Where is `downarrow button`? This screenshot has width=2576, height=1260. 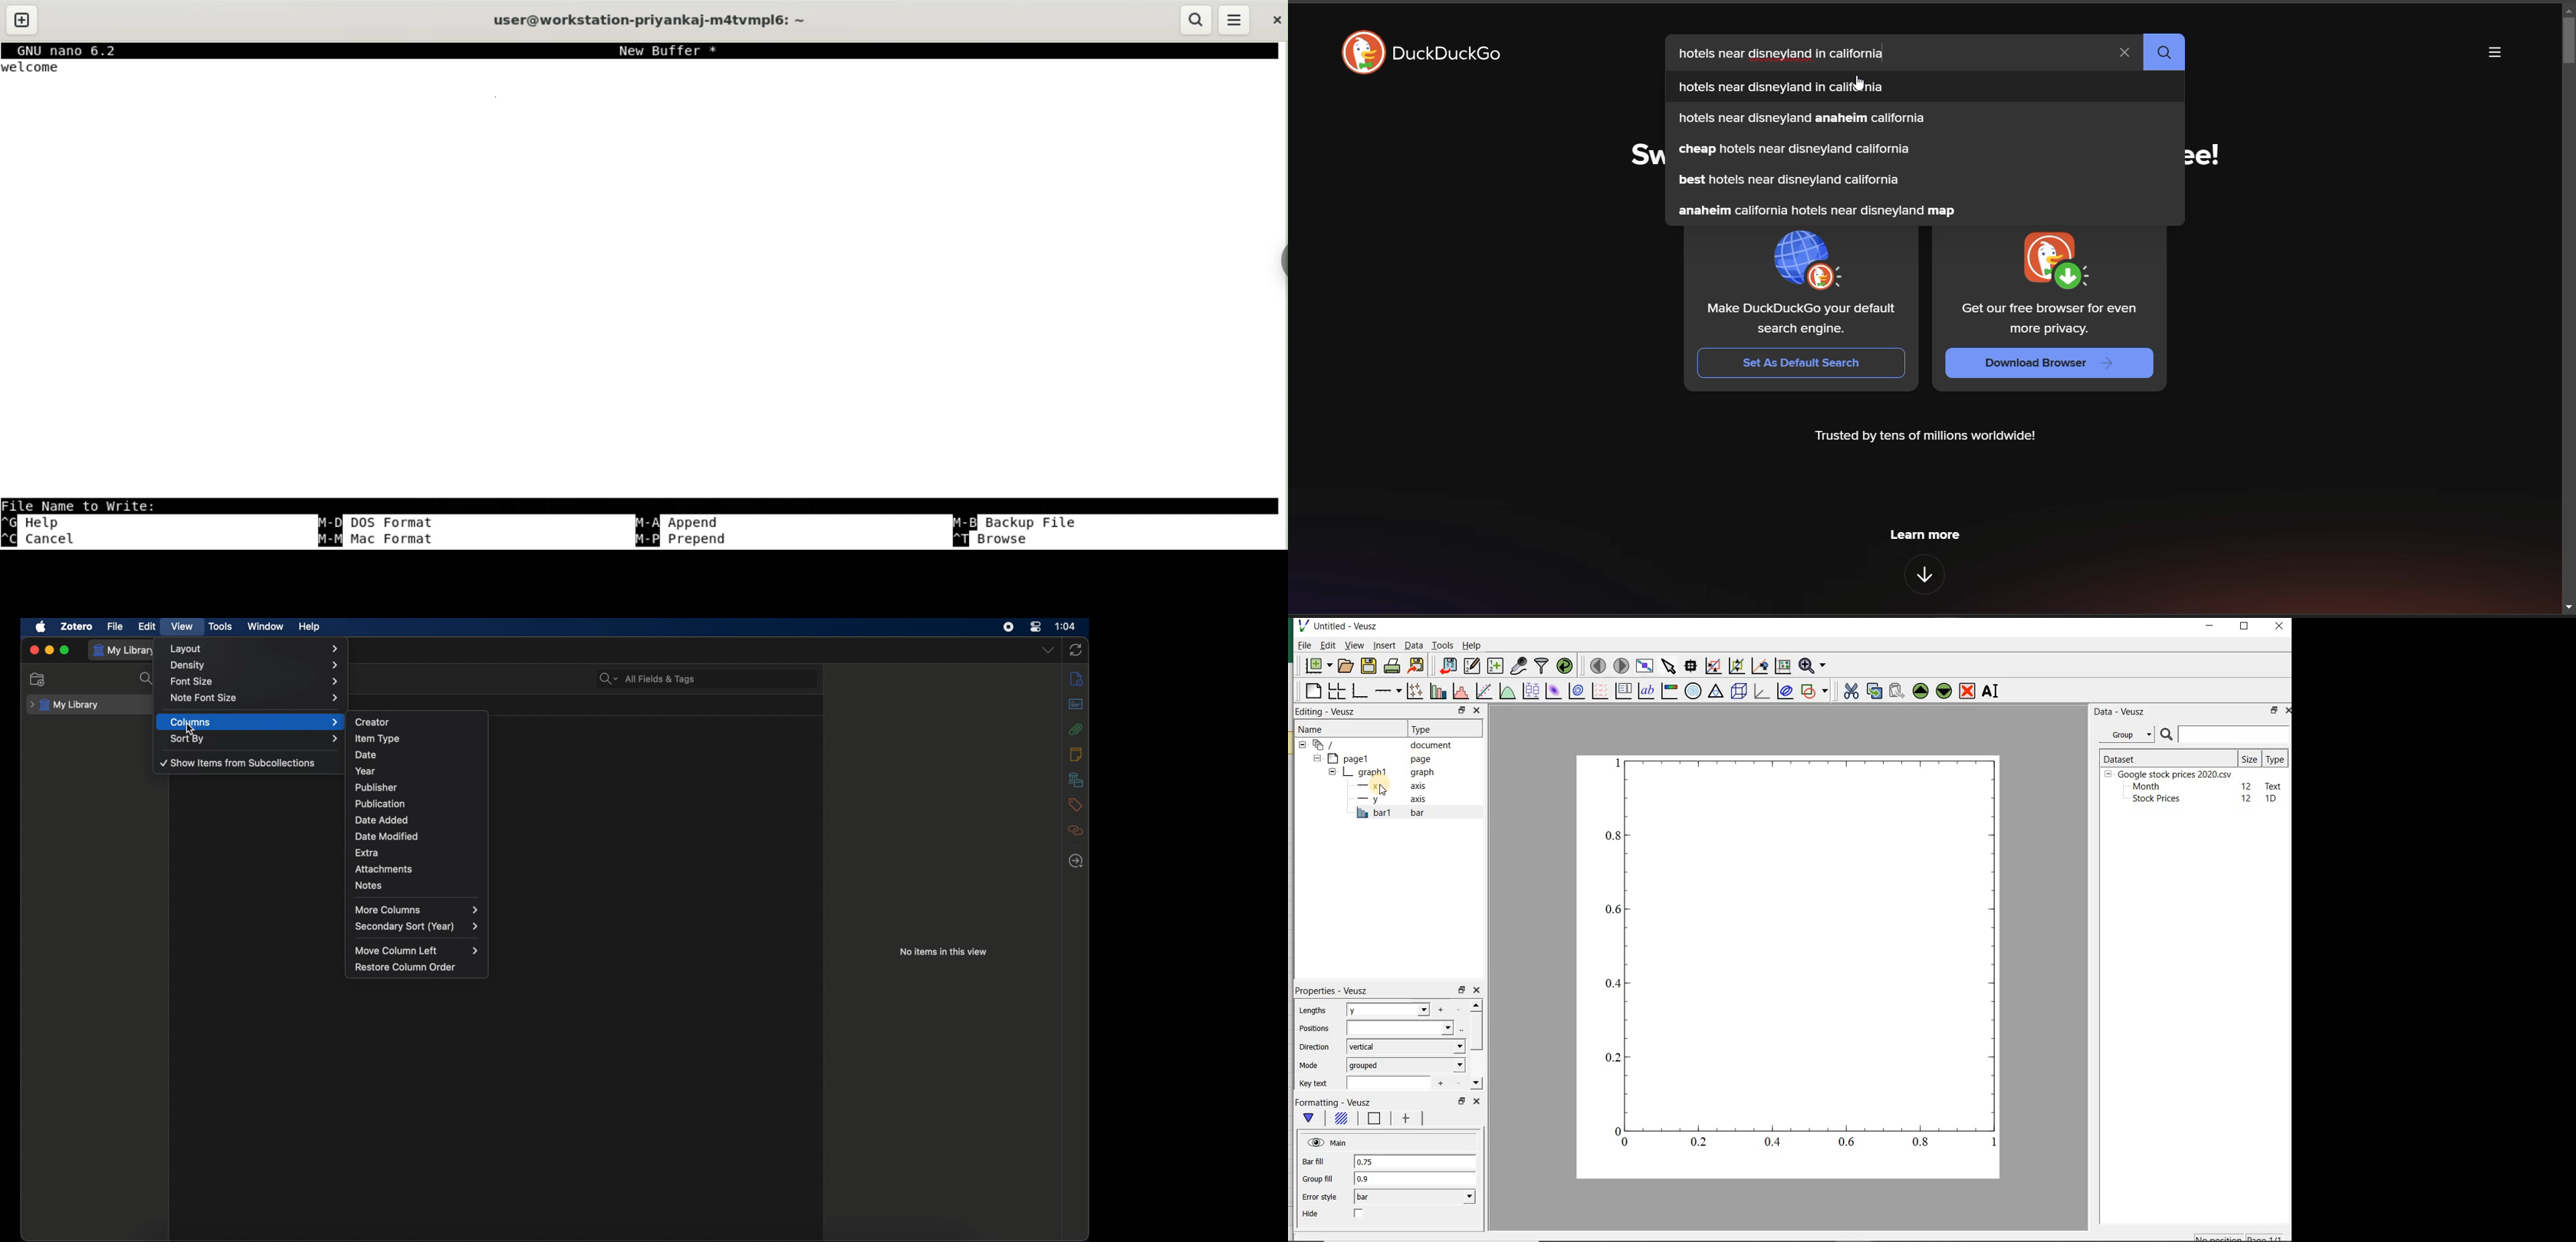 downarrow button is located at coordinates (1925, 575).